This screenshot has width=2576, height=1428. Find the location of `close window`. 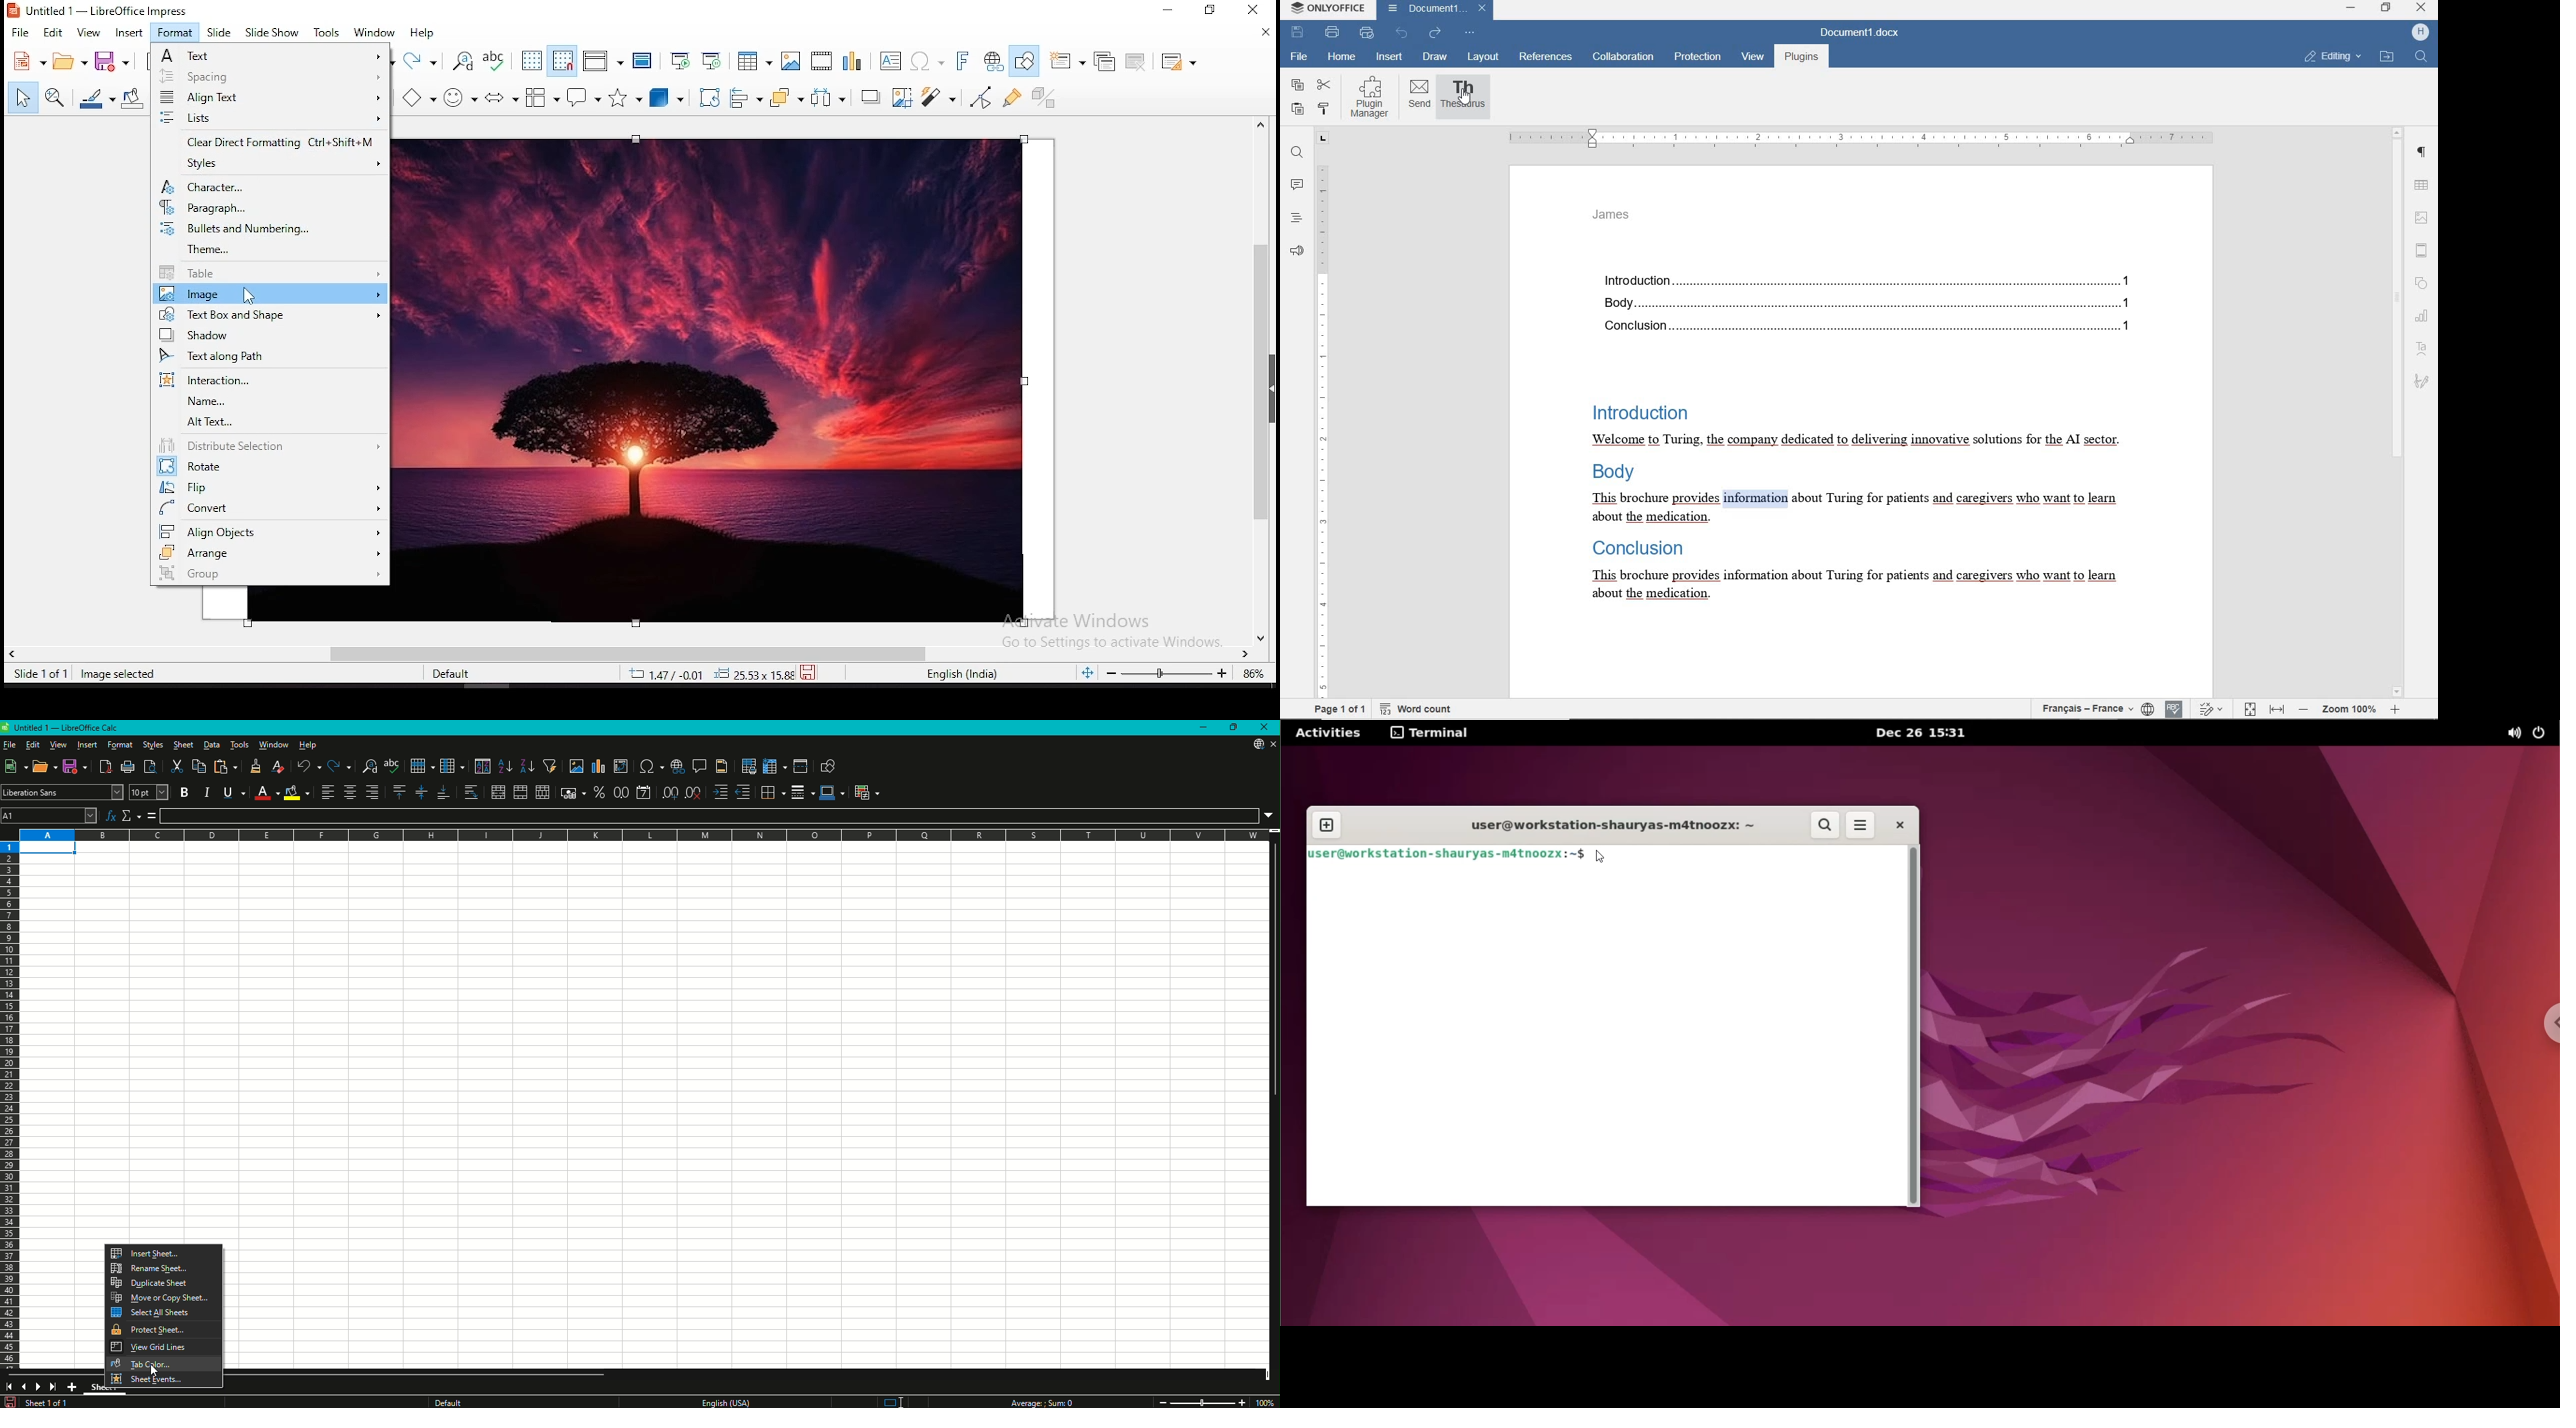

close window is located at coordinates (1253, 11).